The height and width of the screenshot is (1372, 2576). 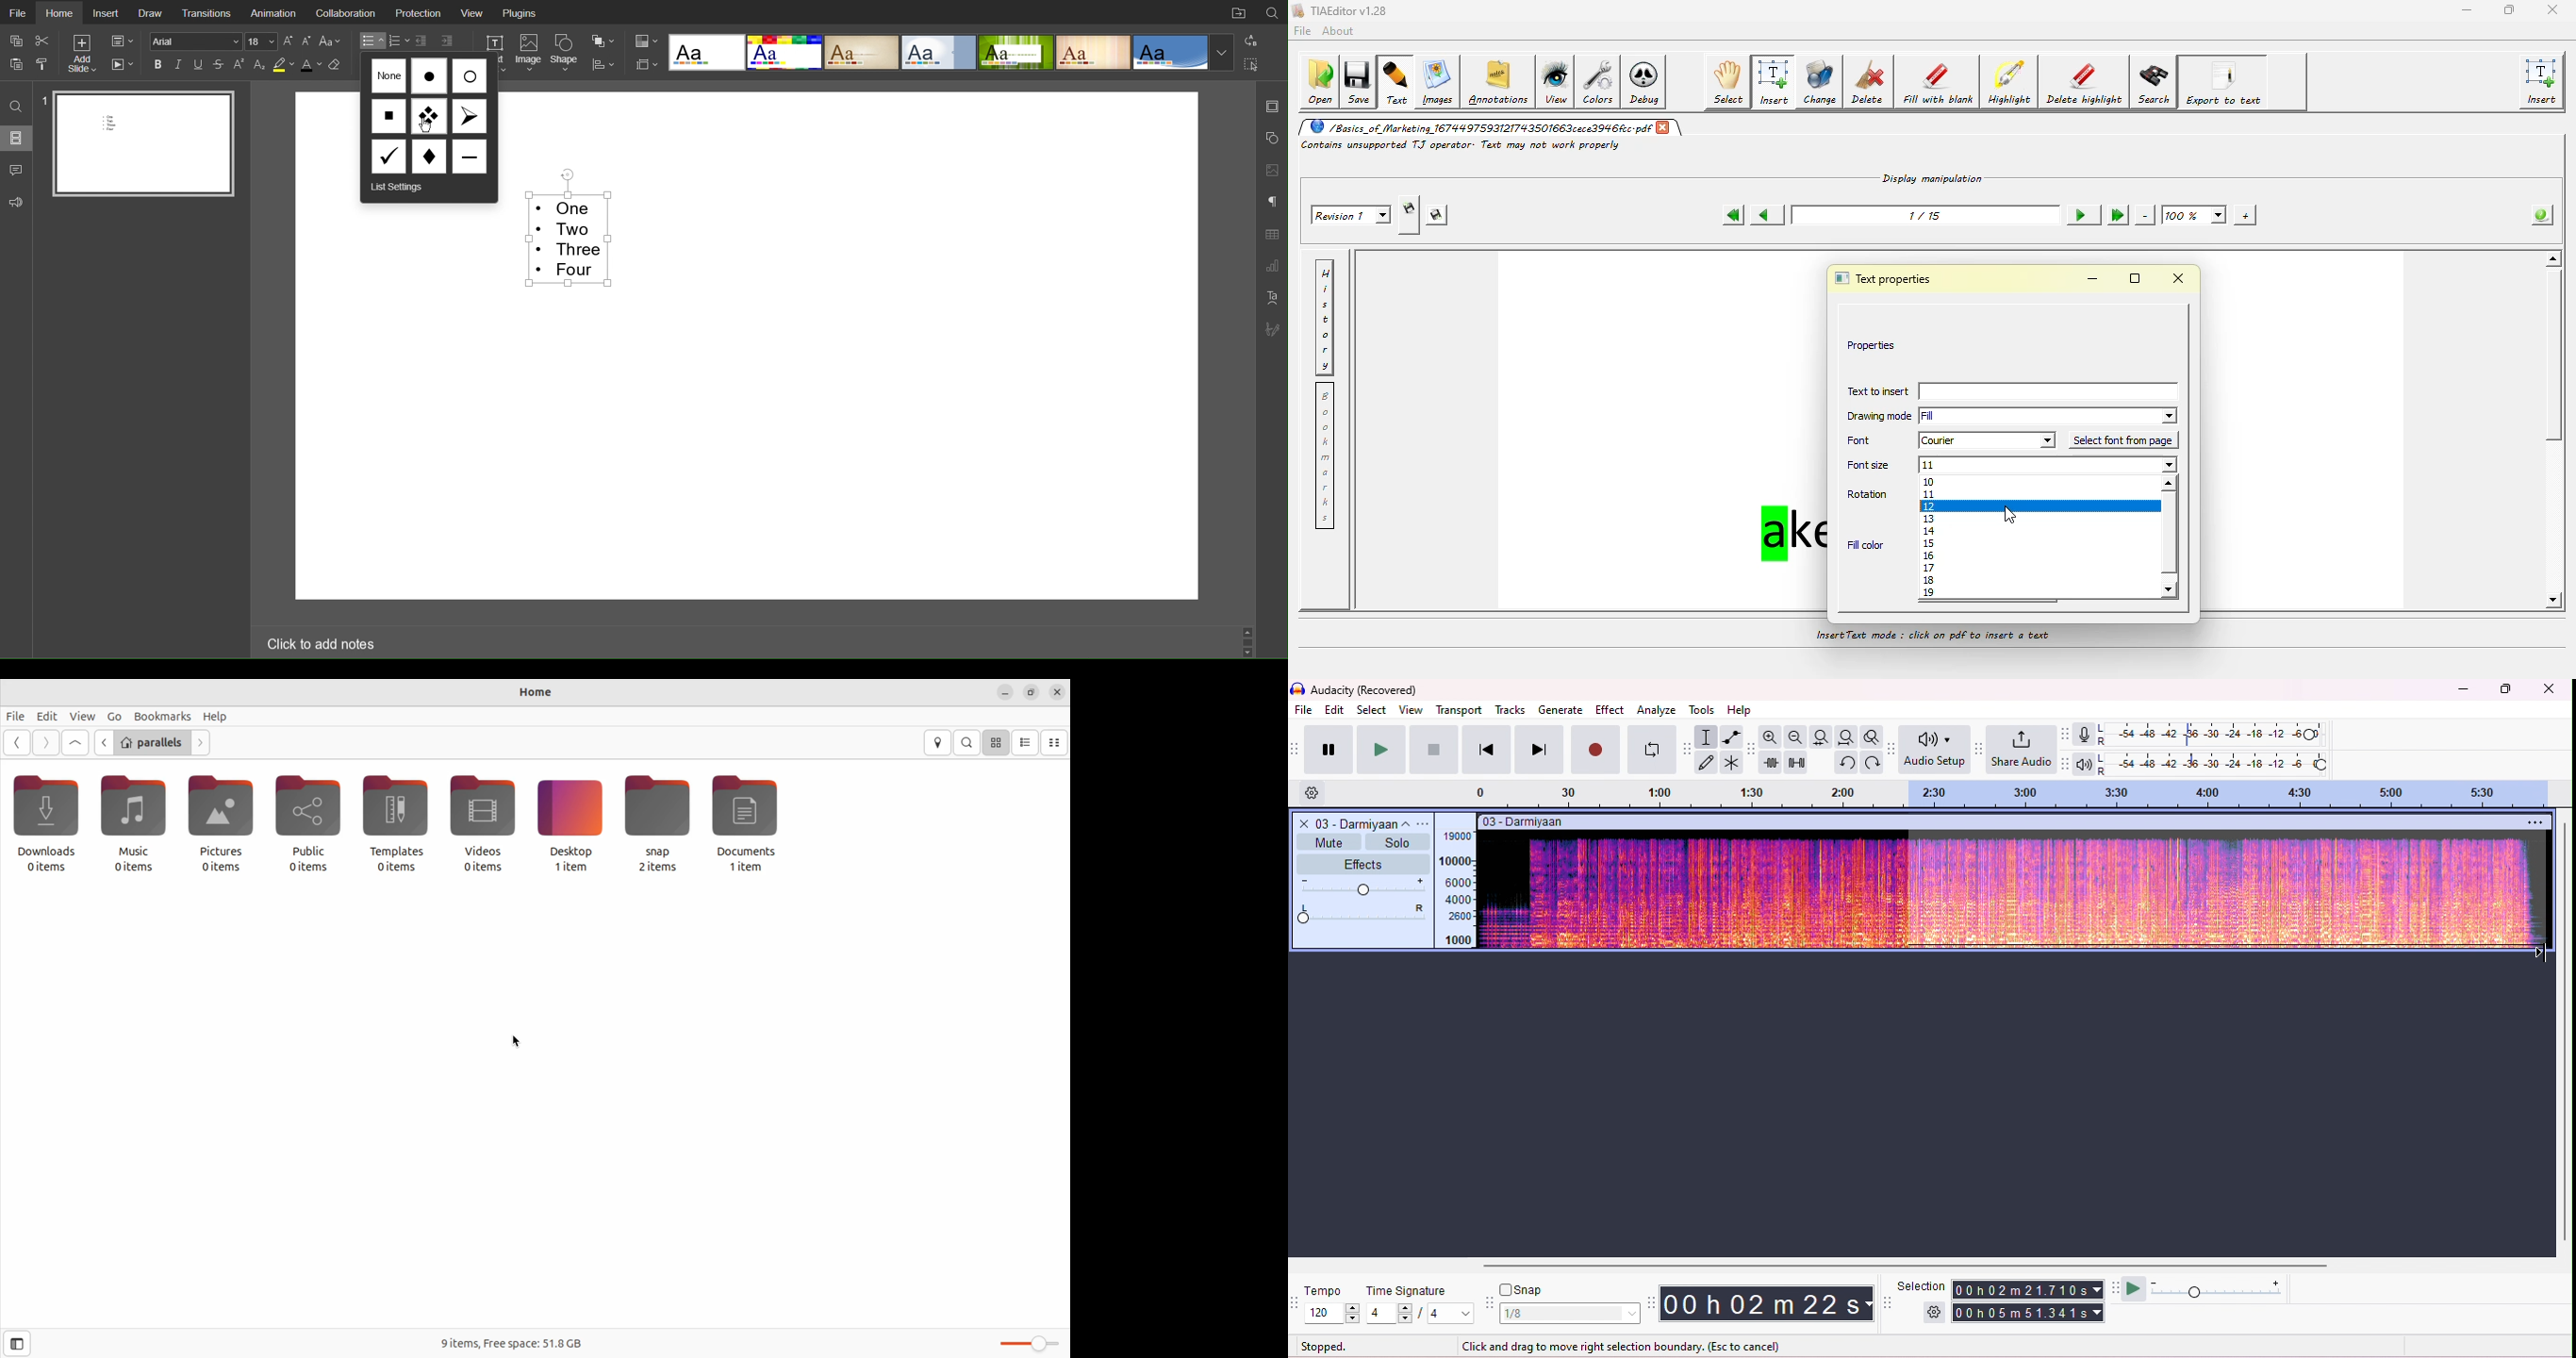 I want to click on Strikethrough, so click(x=220, y=64).